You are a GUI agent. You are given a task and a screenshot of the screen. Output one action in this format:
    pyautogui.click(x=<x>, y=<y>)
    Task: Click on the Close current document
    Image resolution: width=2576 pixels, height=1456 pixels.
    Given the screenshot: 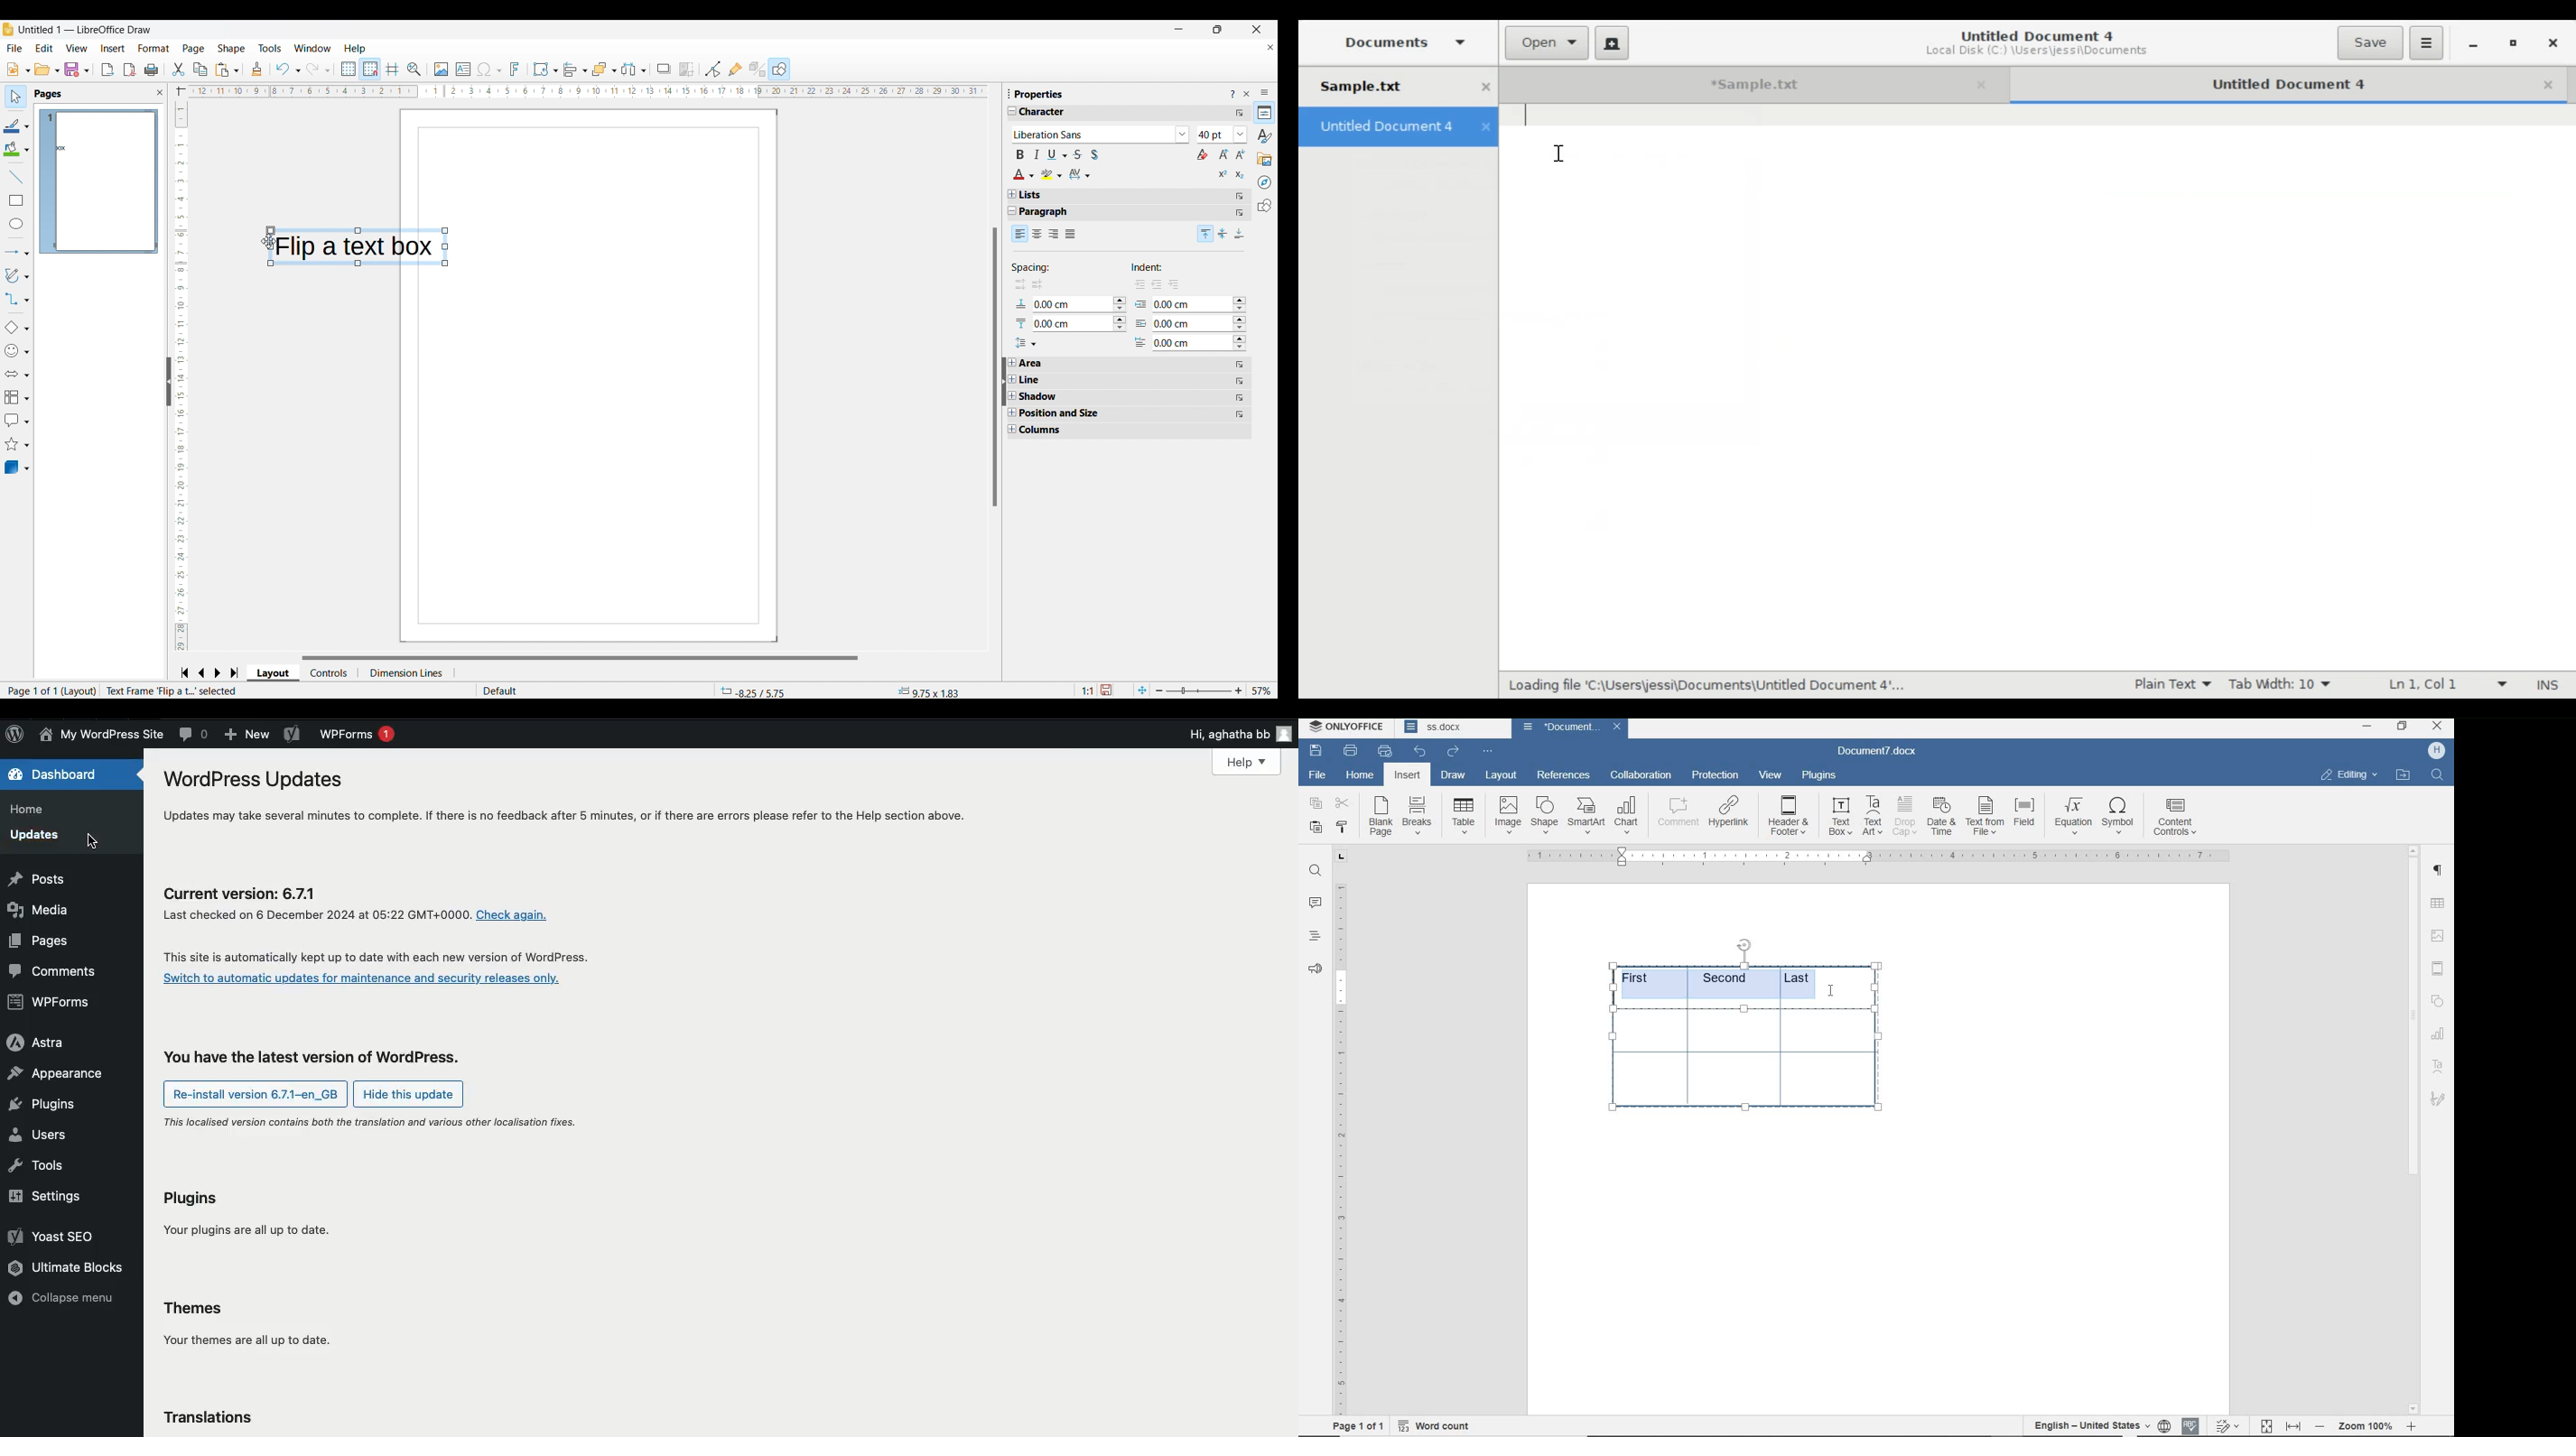 What is the action you would take?
    pyautogui.click(x=1270, y=47)
    